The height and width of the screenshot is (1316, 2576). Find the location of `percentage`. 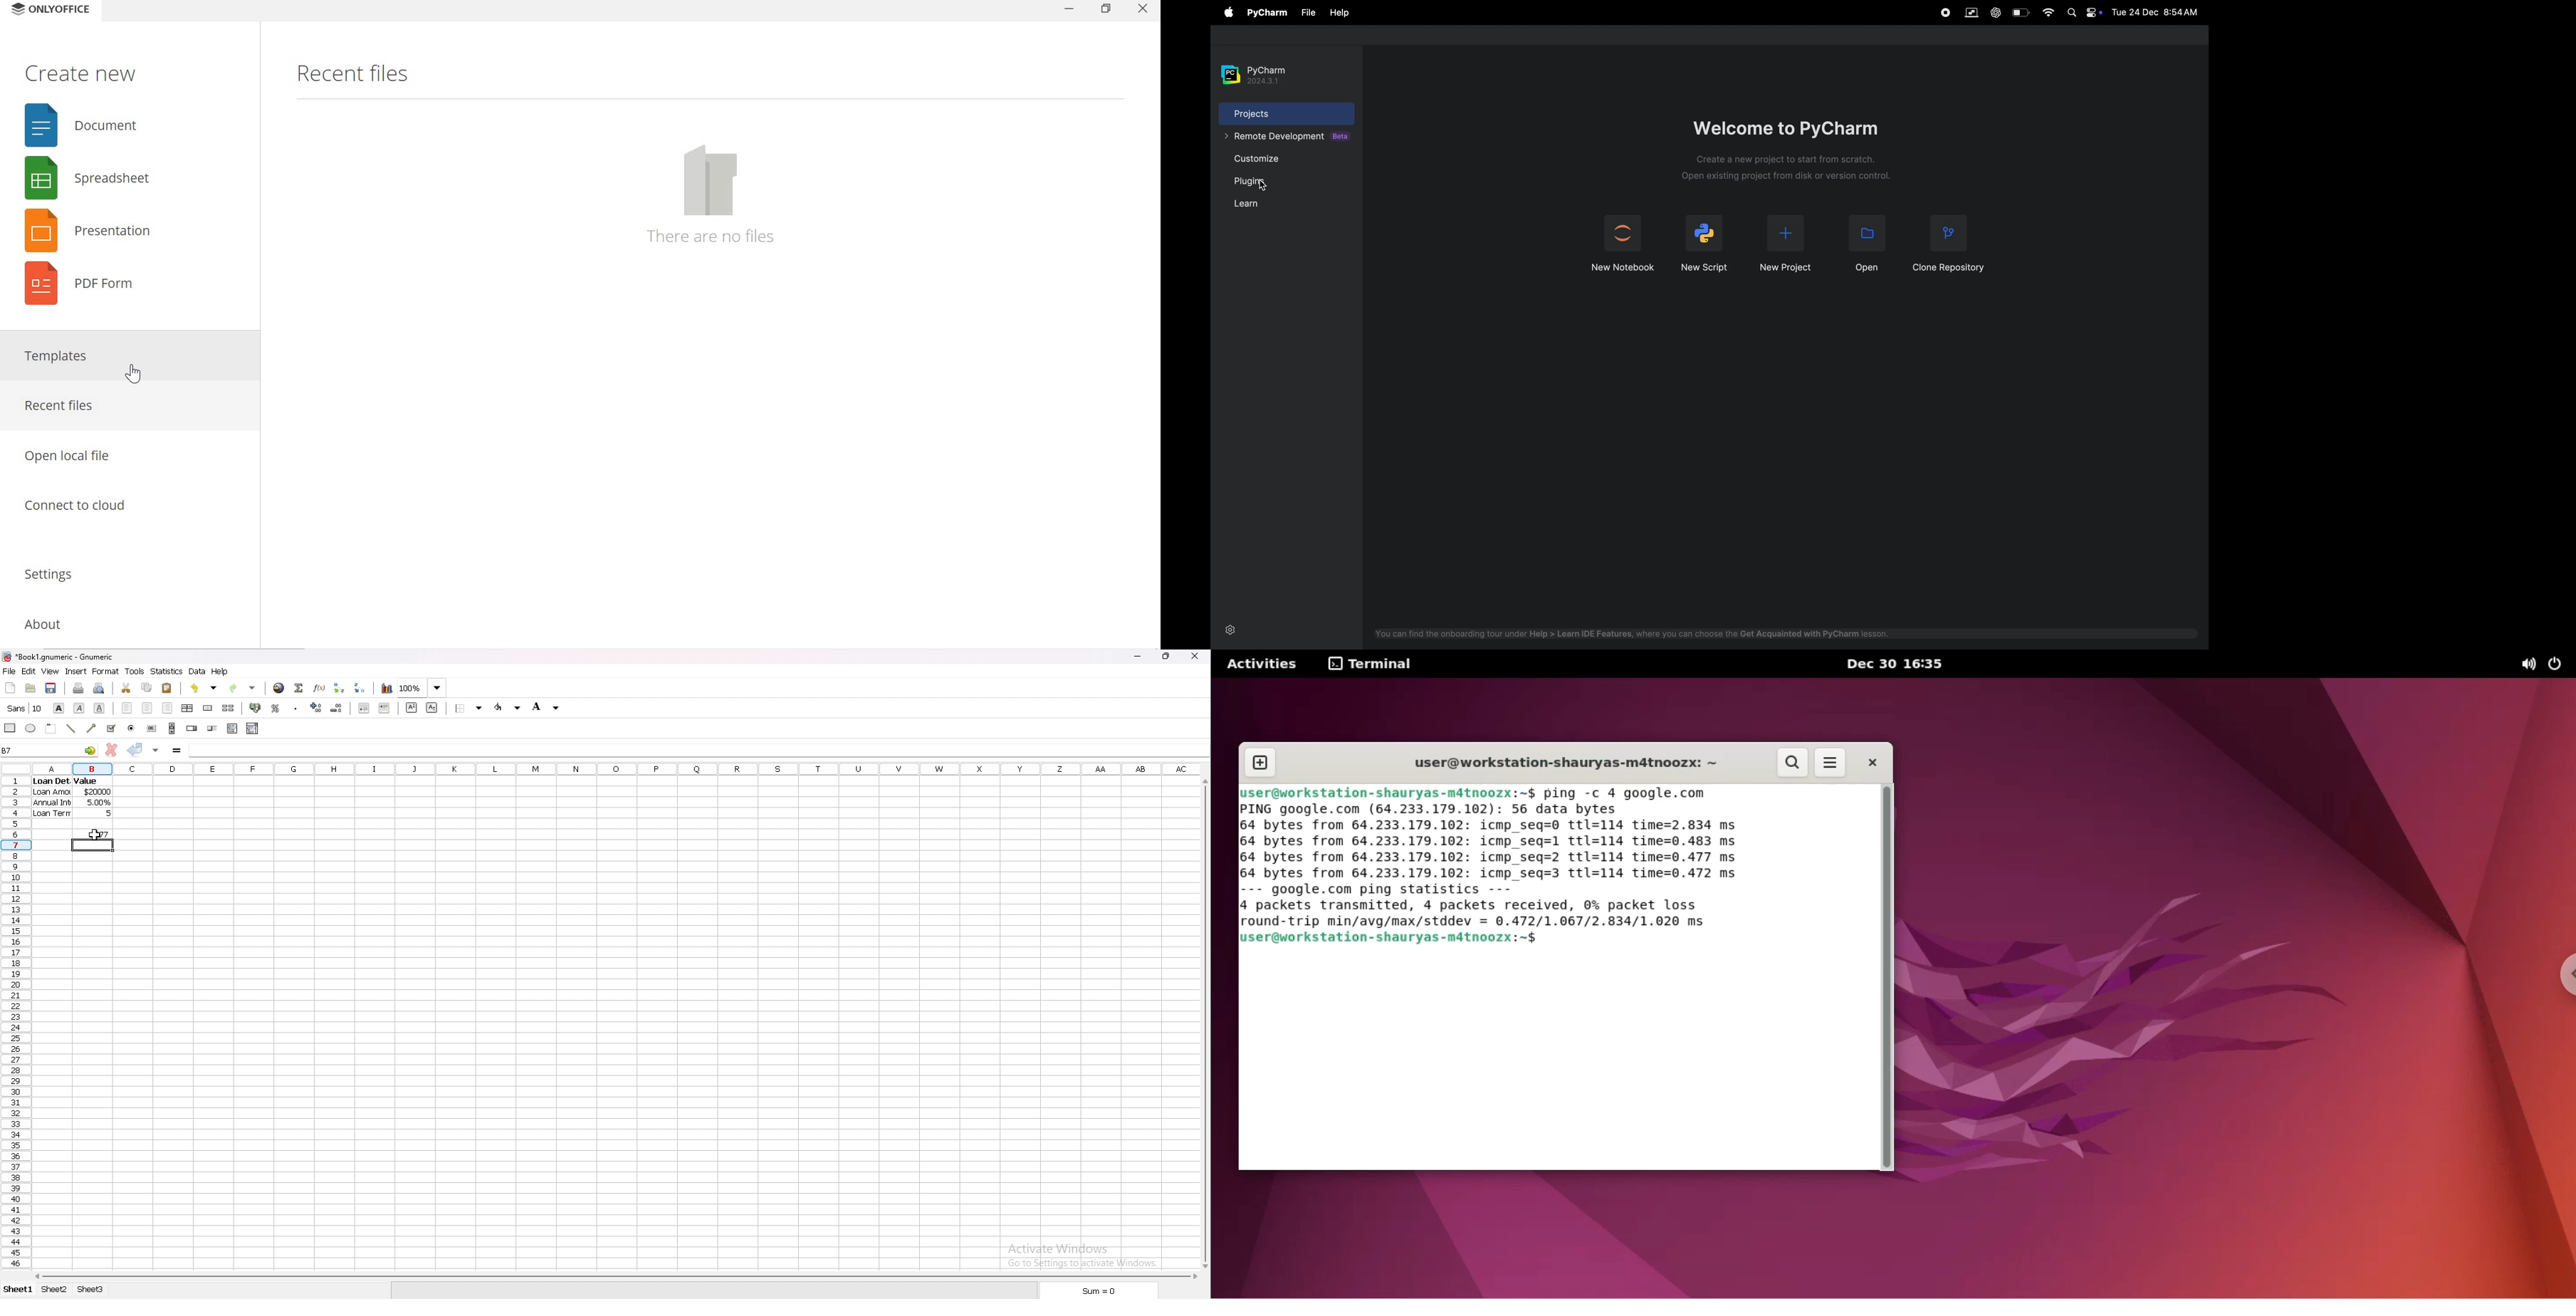

percentage is located at coordinates (275, 708).